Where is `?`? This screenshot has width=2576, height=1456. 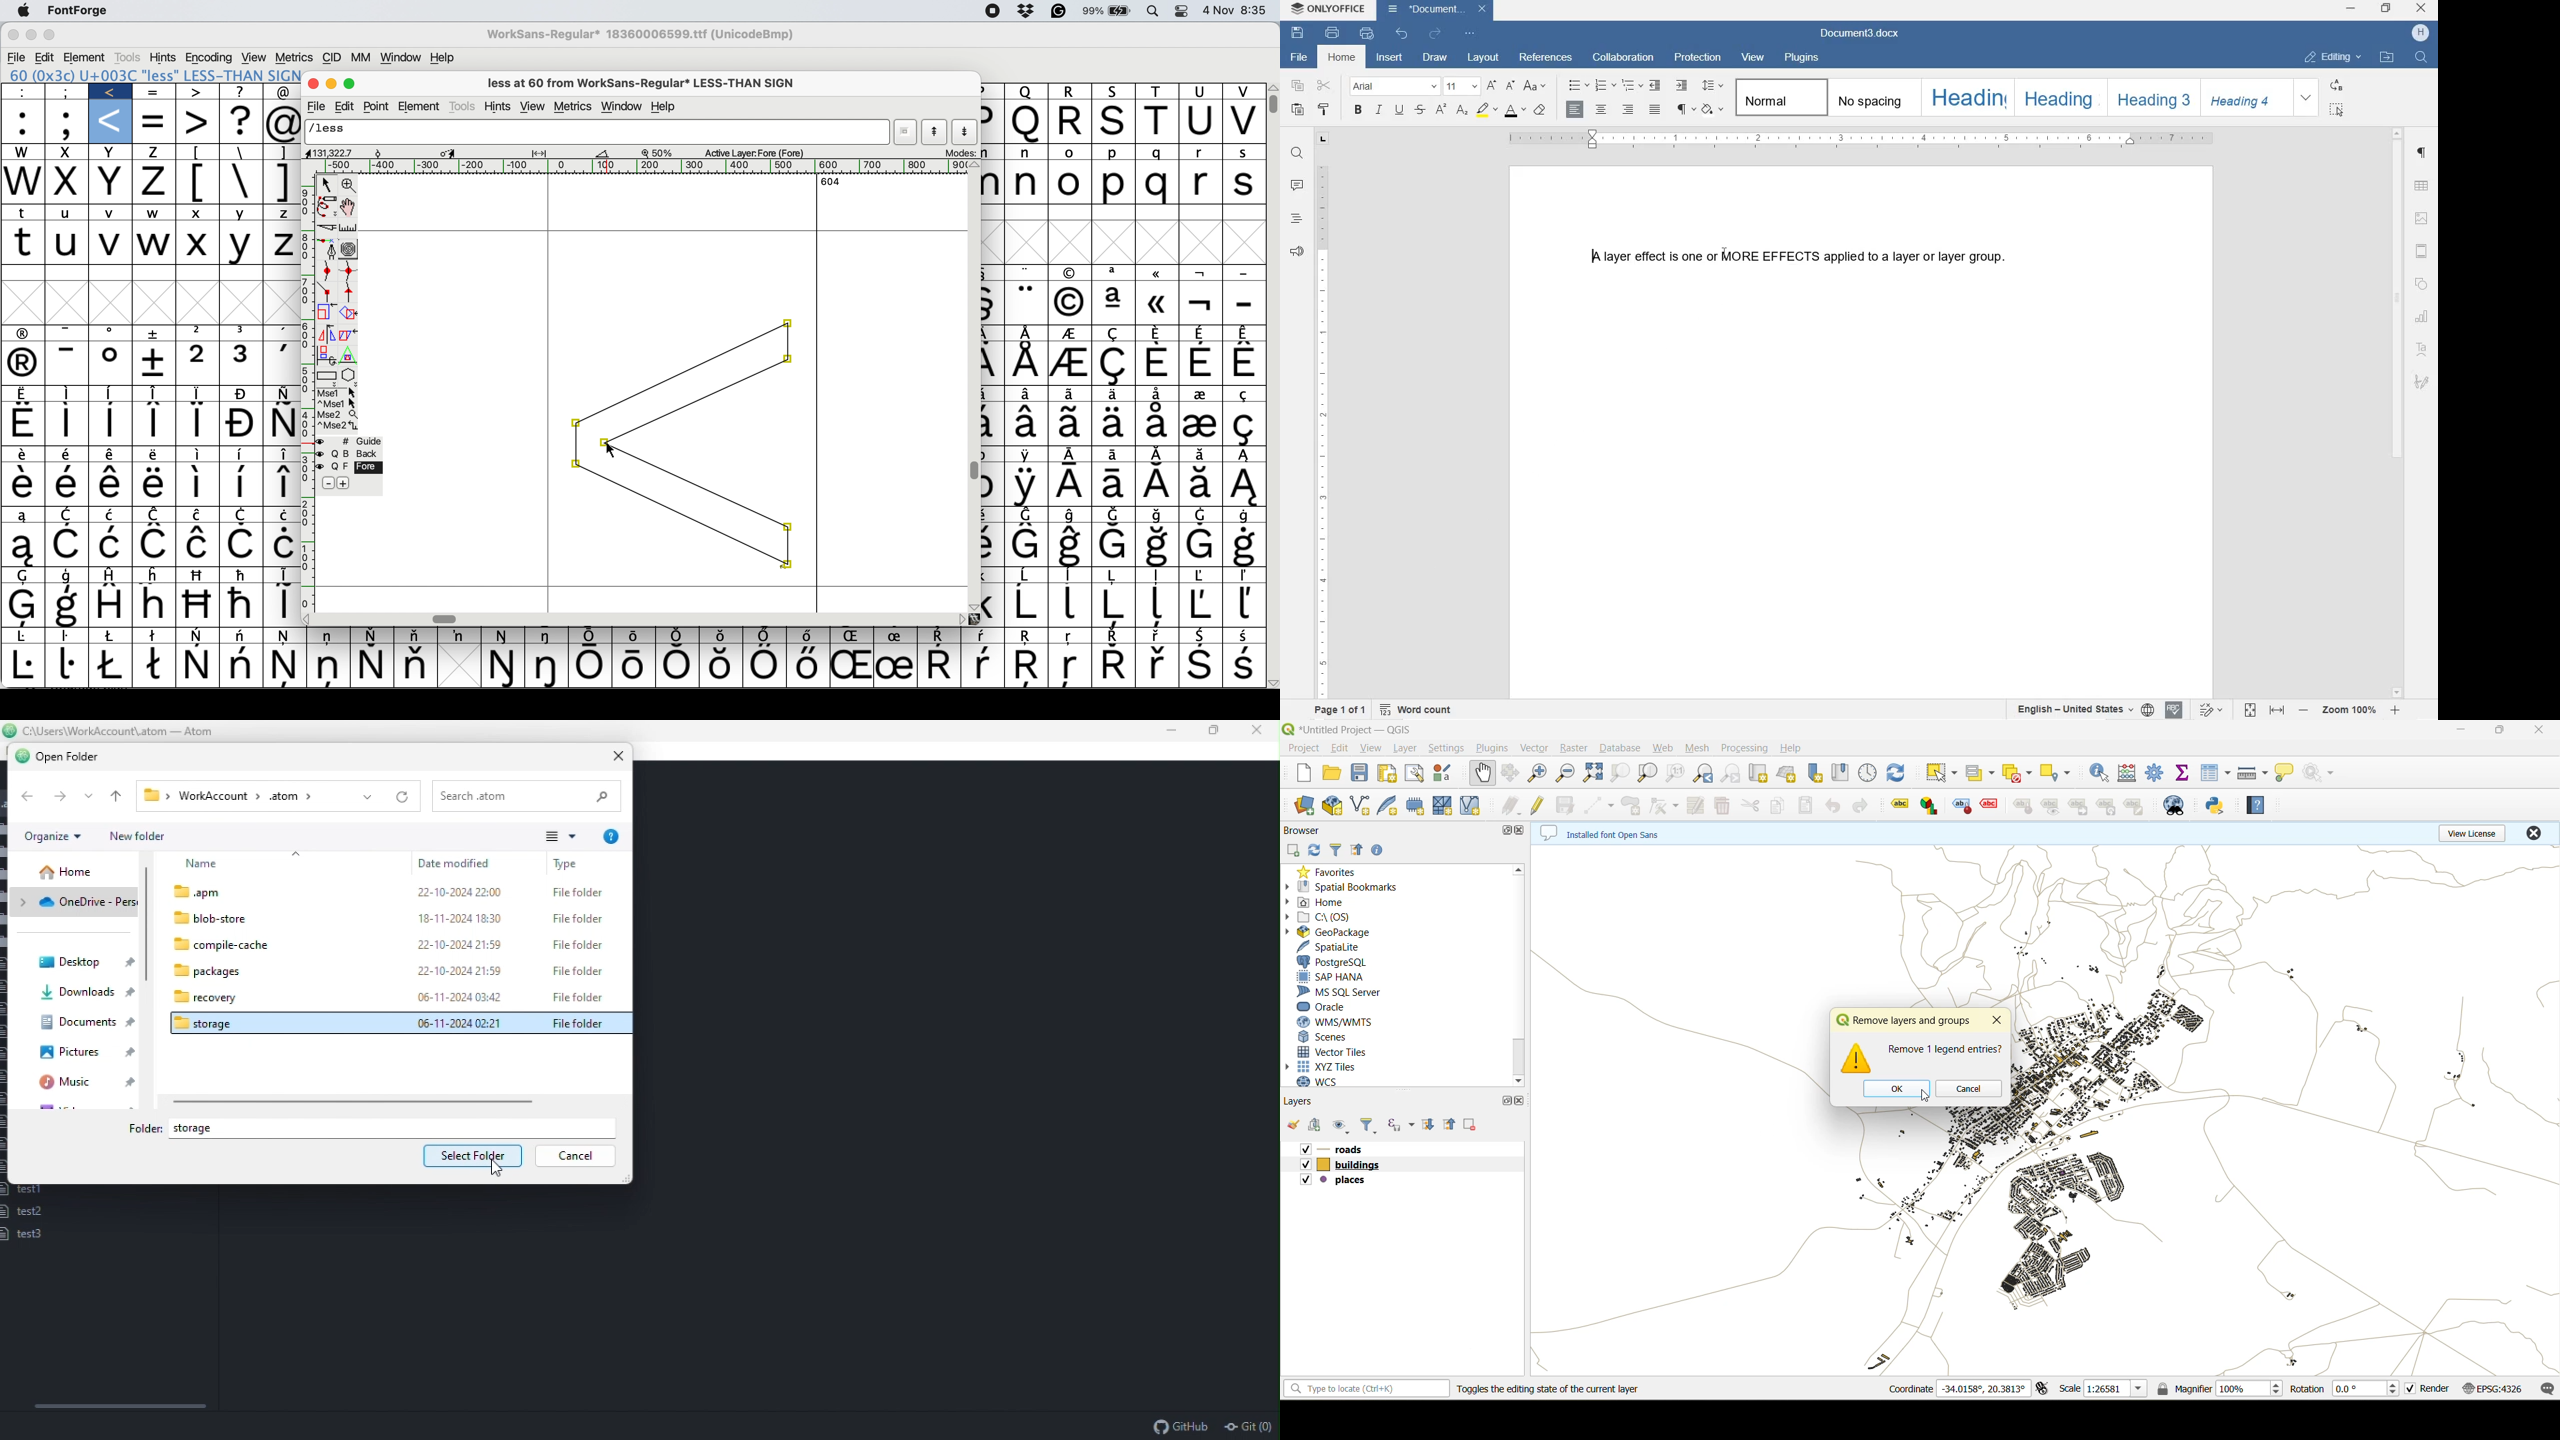 ? is located at coordinates (241, 121).